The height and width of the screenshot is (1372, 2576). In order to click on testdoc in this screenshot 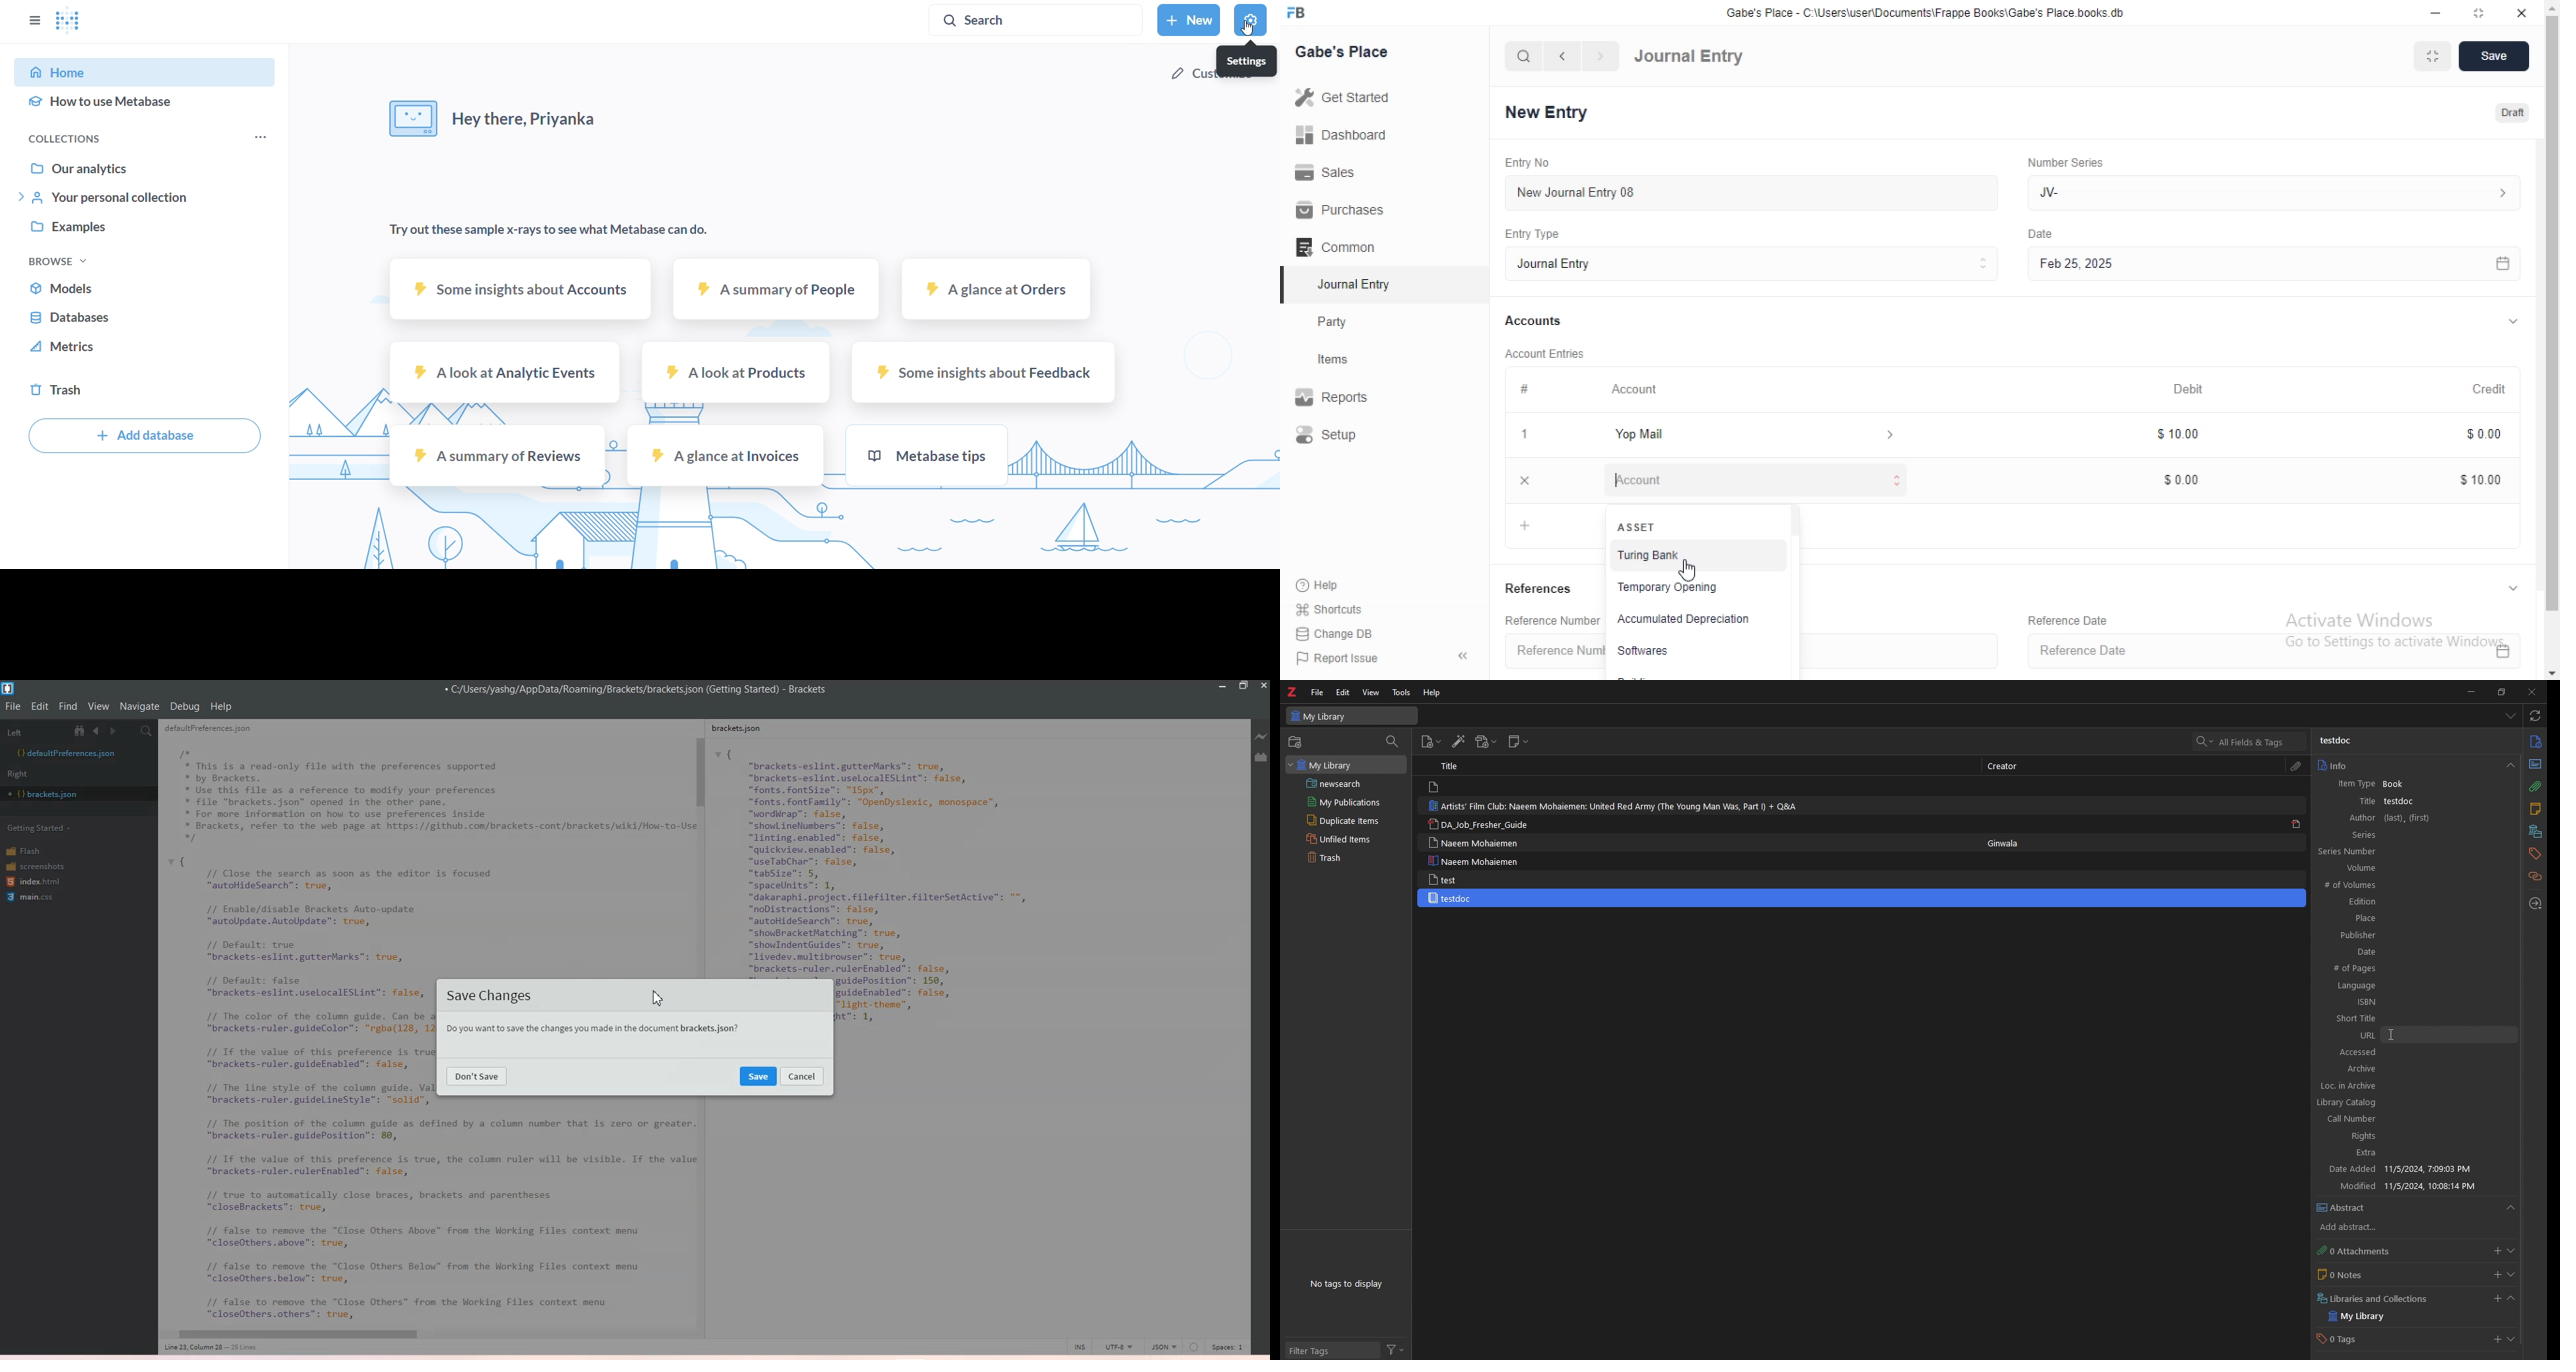, I will do `click(2343, 742)`.